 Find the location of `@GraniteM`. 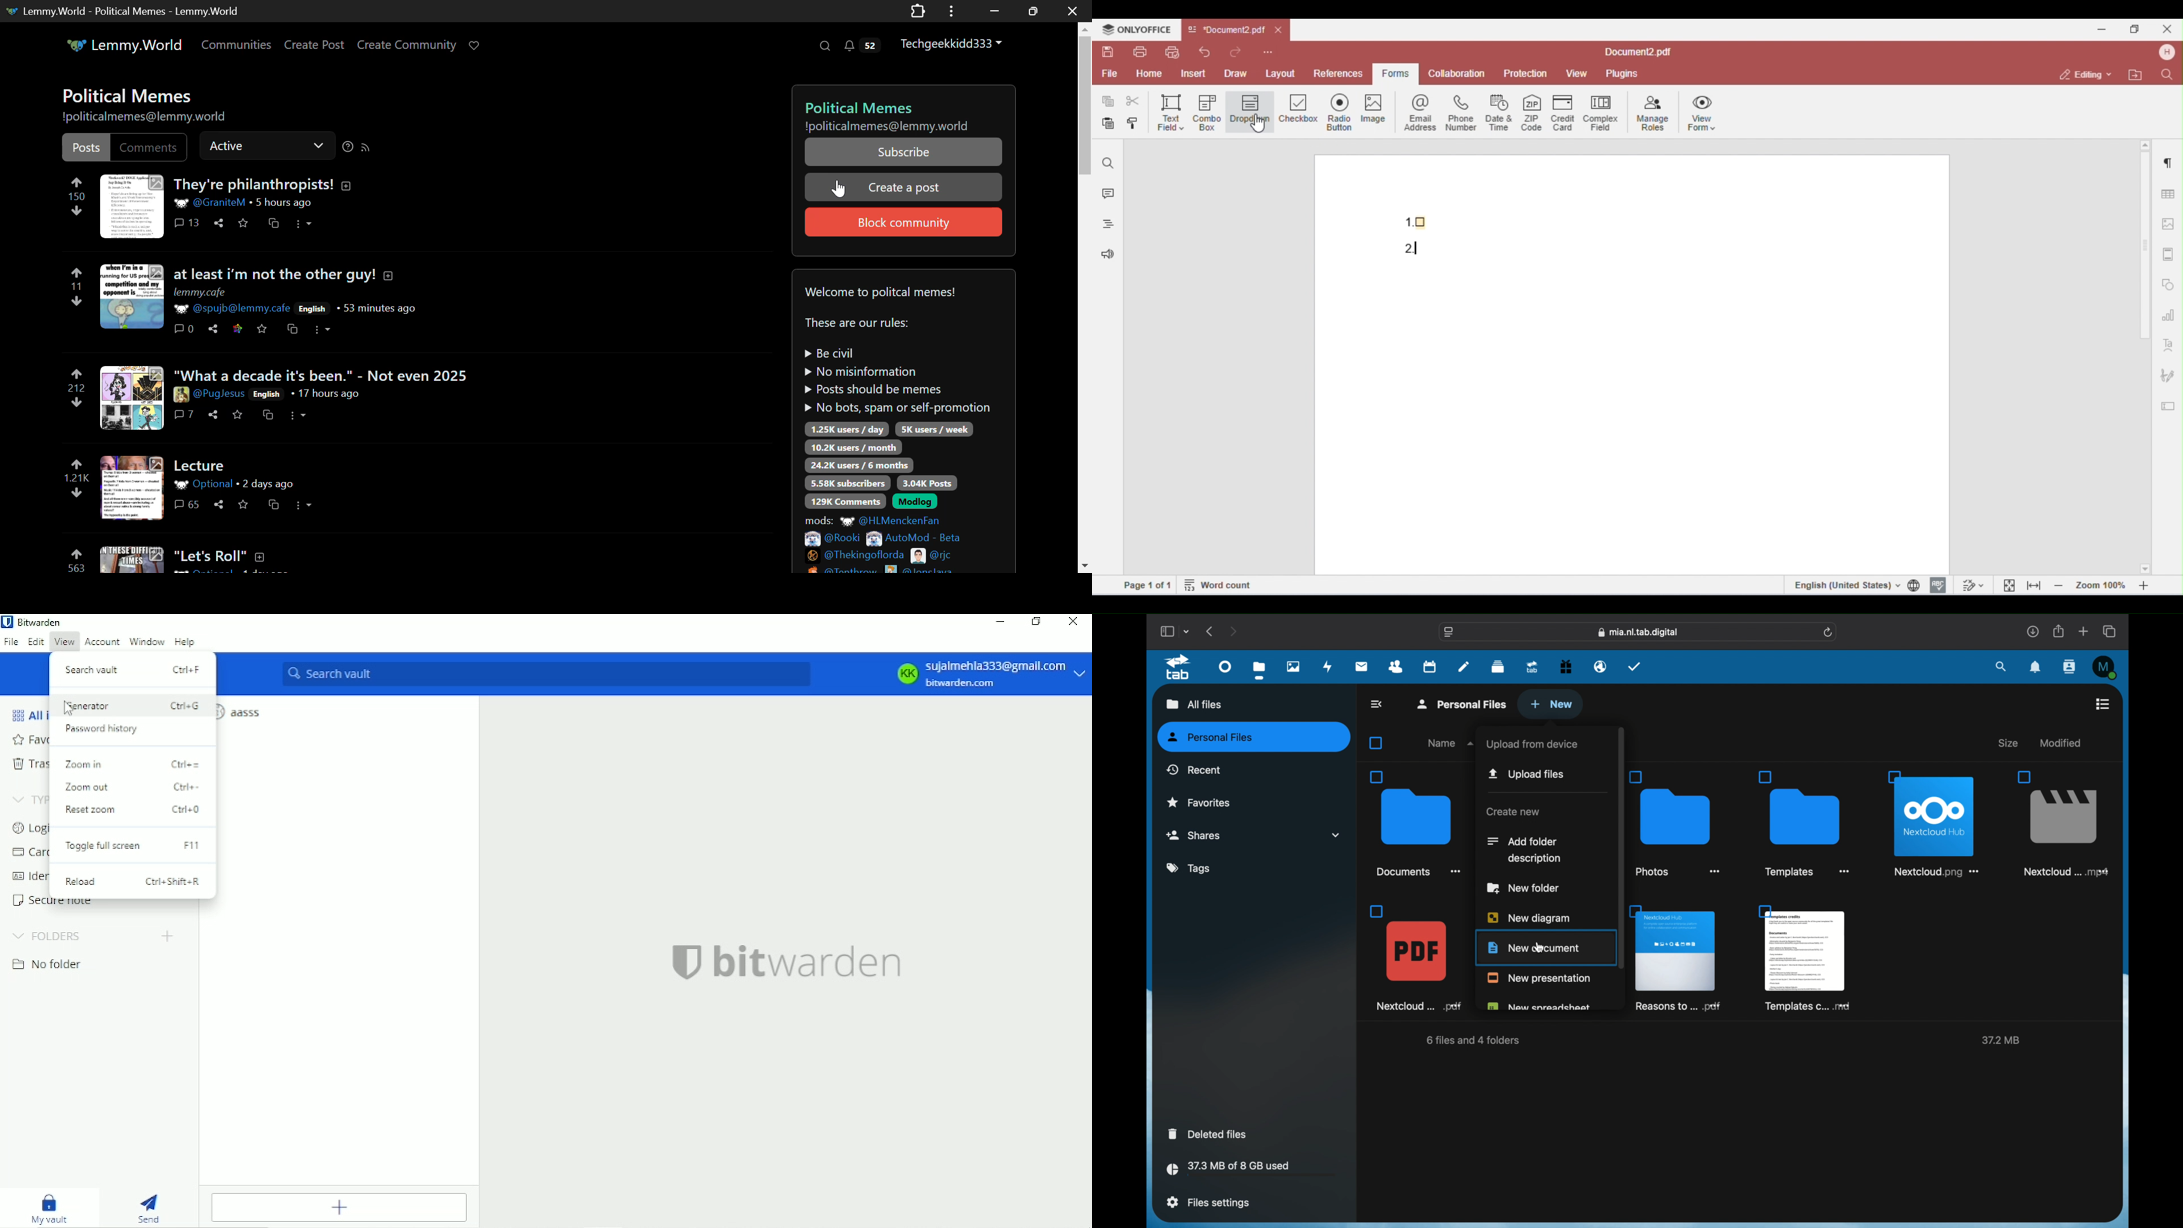

@GraniteM is located at coordinates (211, 202).